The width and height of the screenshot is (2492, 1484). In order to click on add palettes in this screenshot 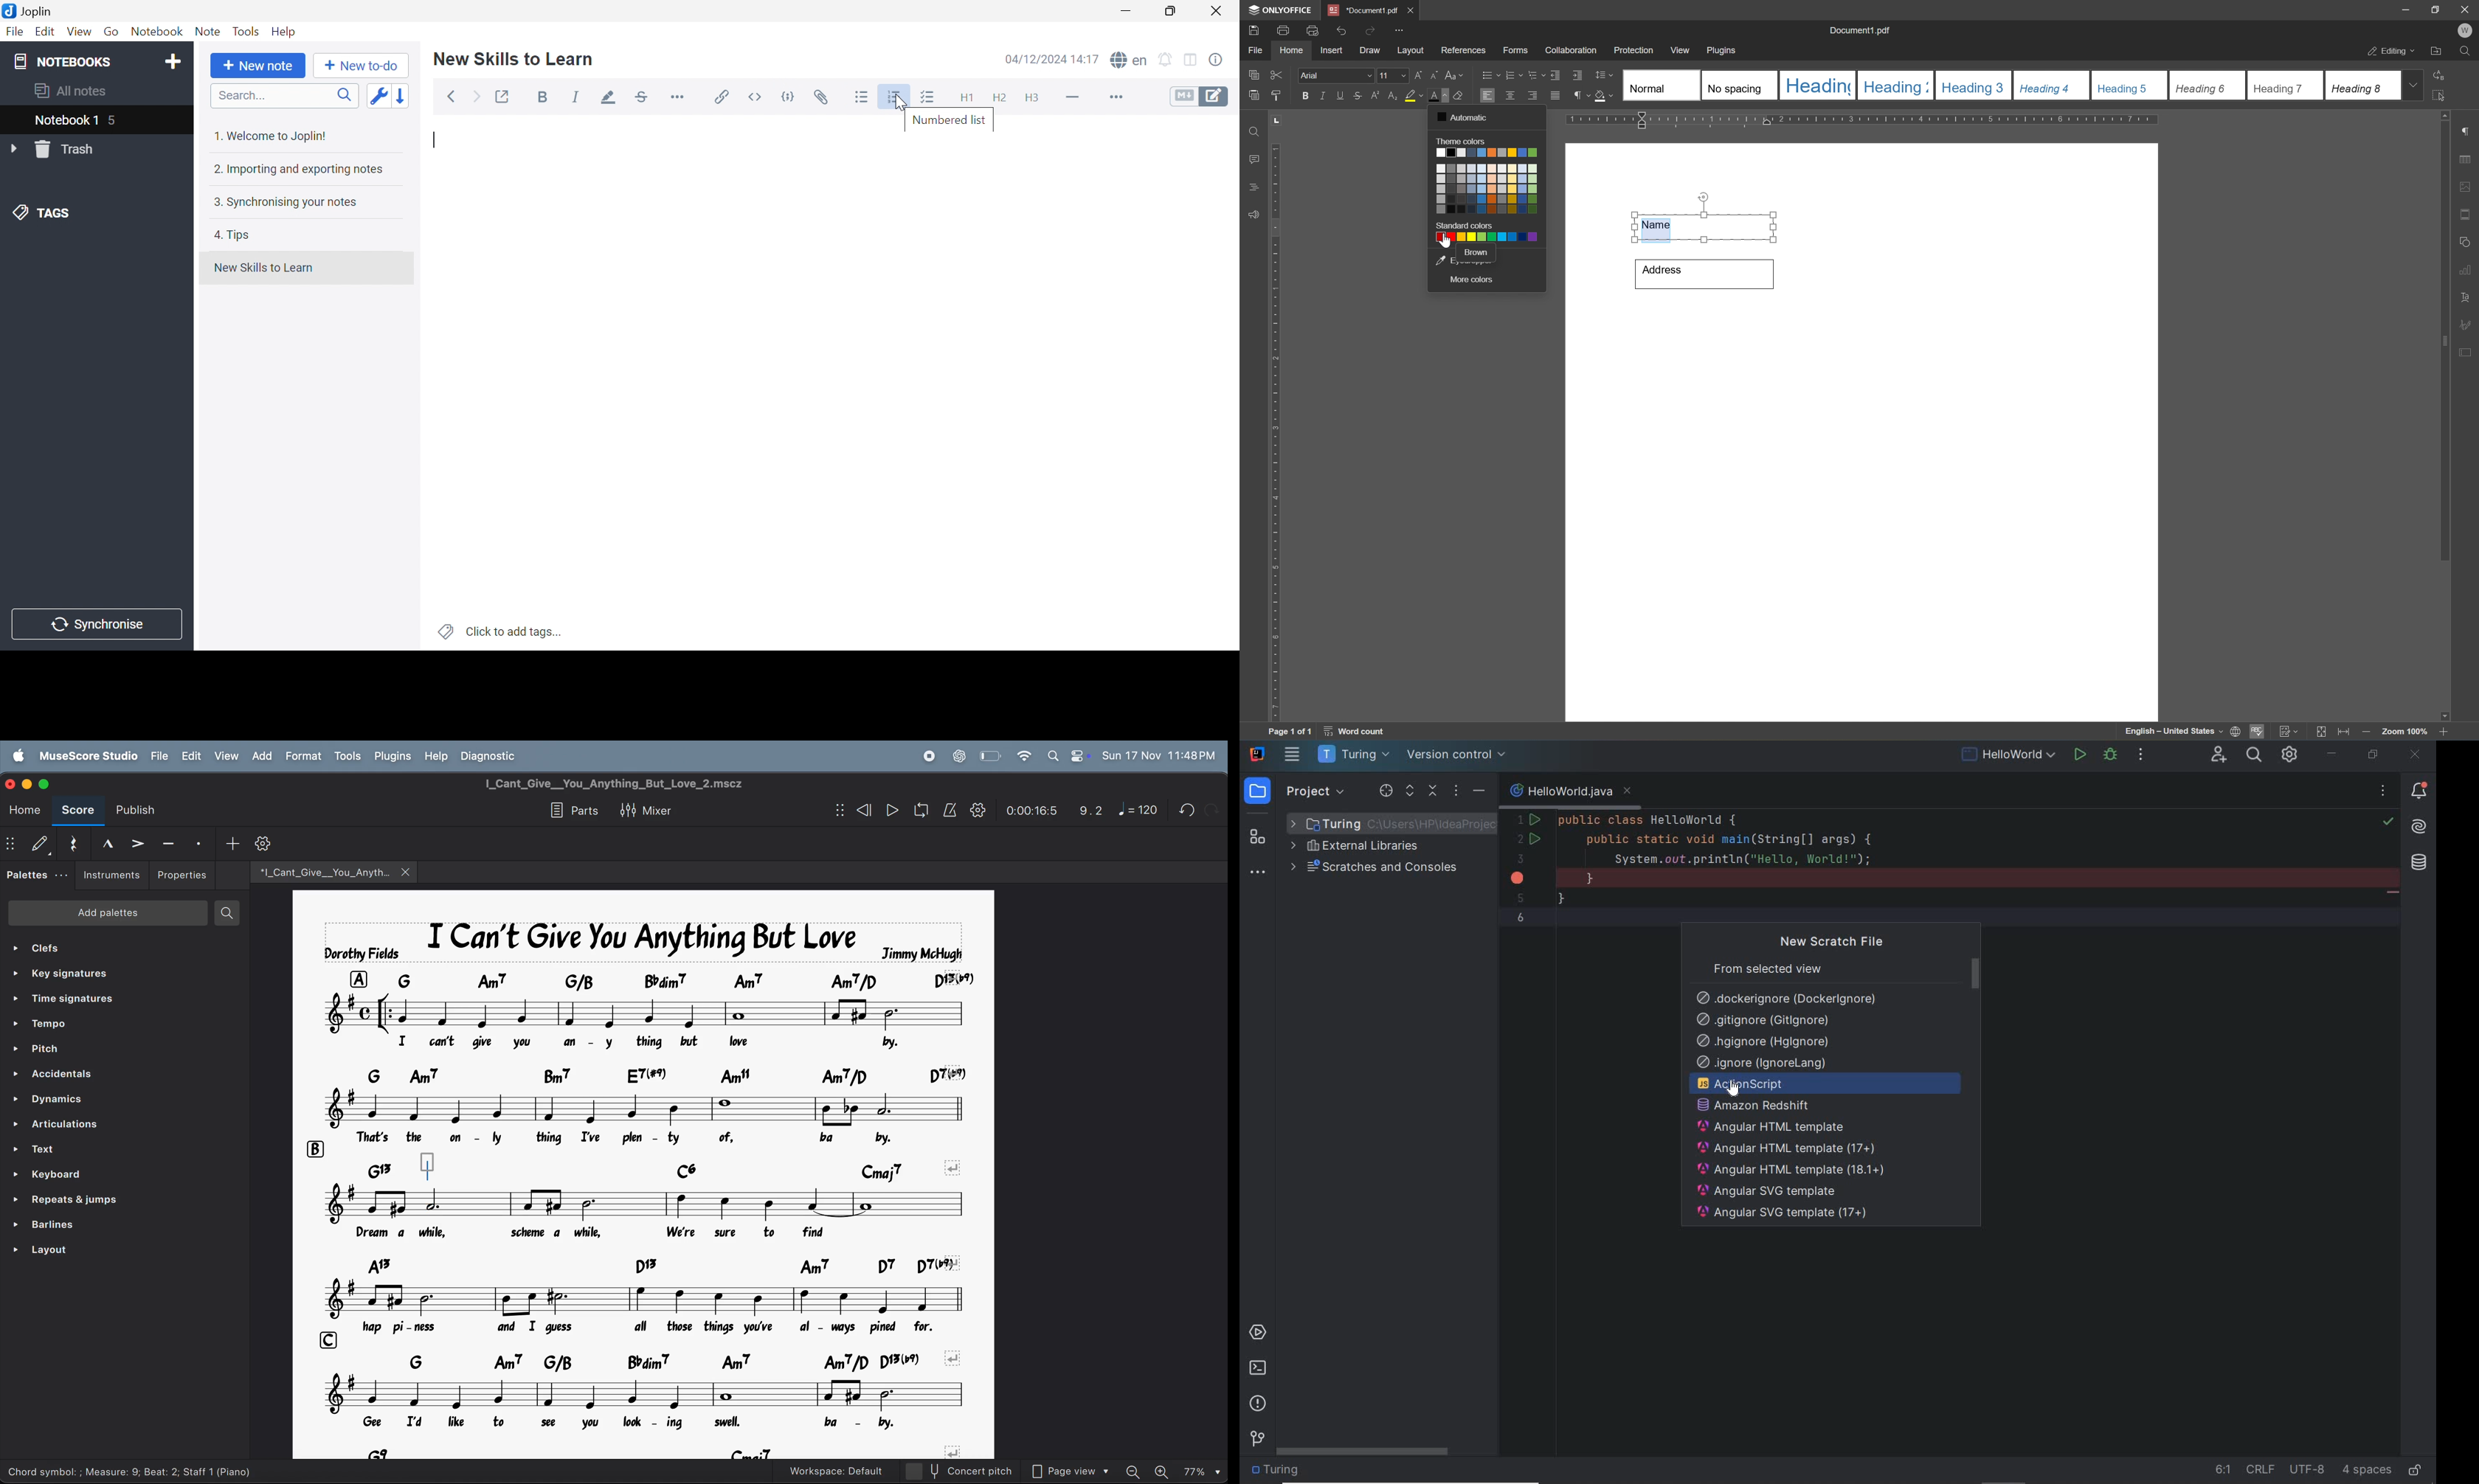, I will do `click(106, 913)`.